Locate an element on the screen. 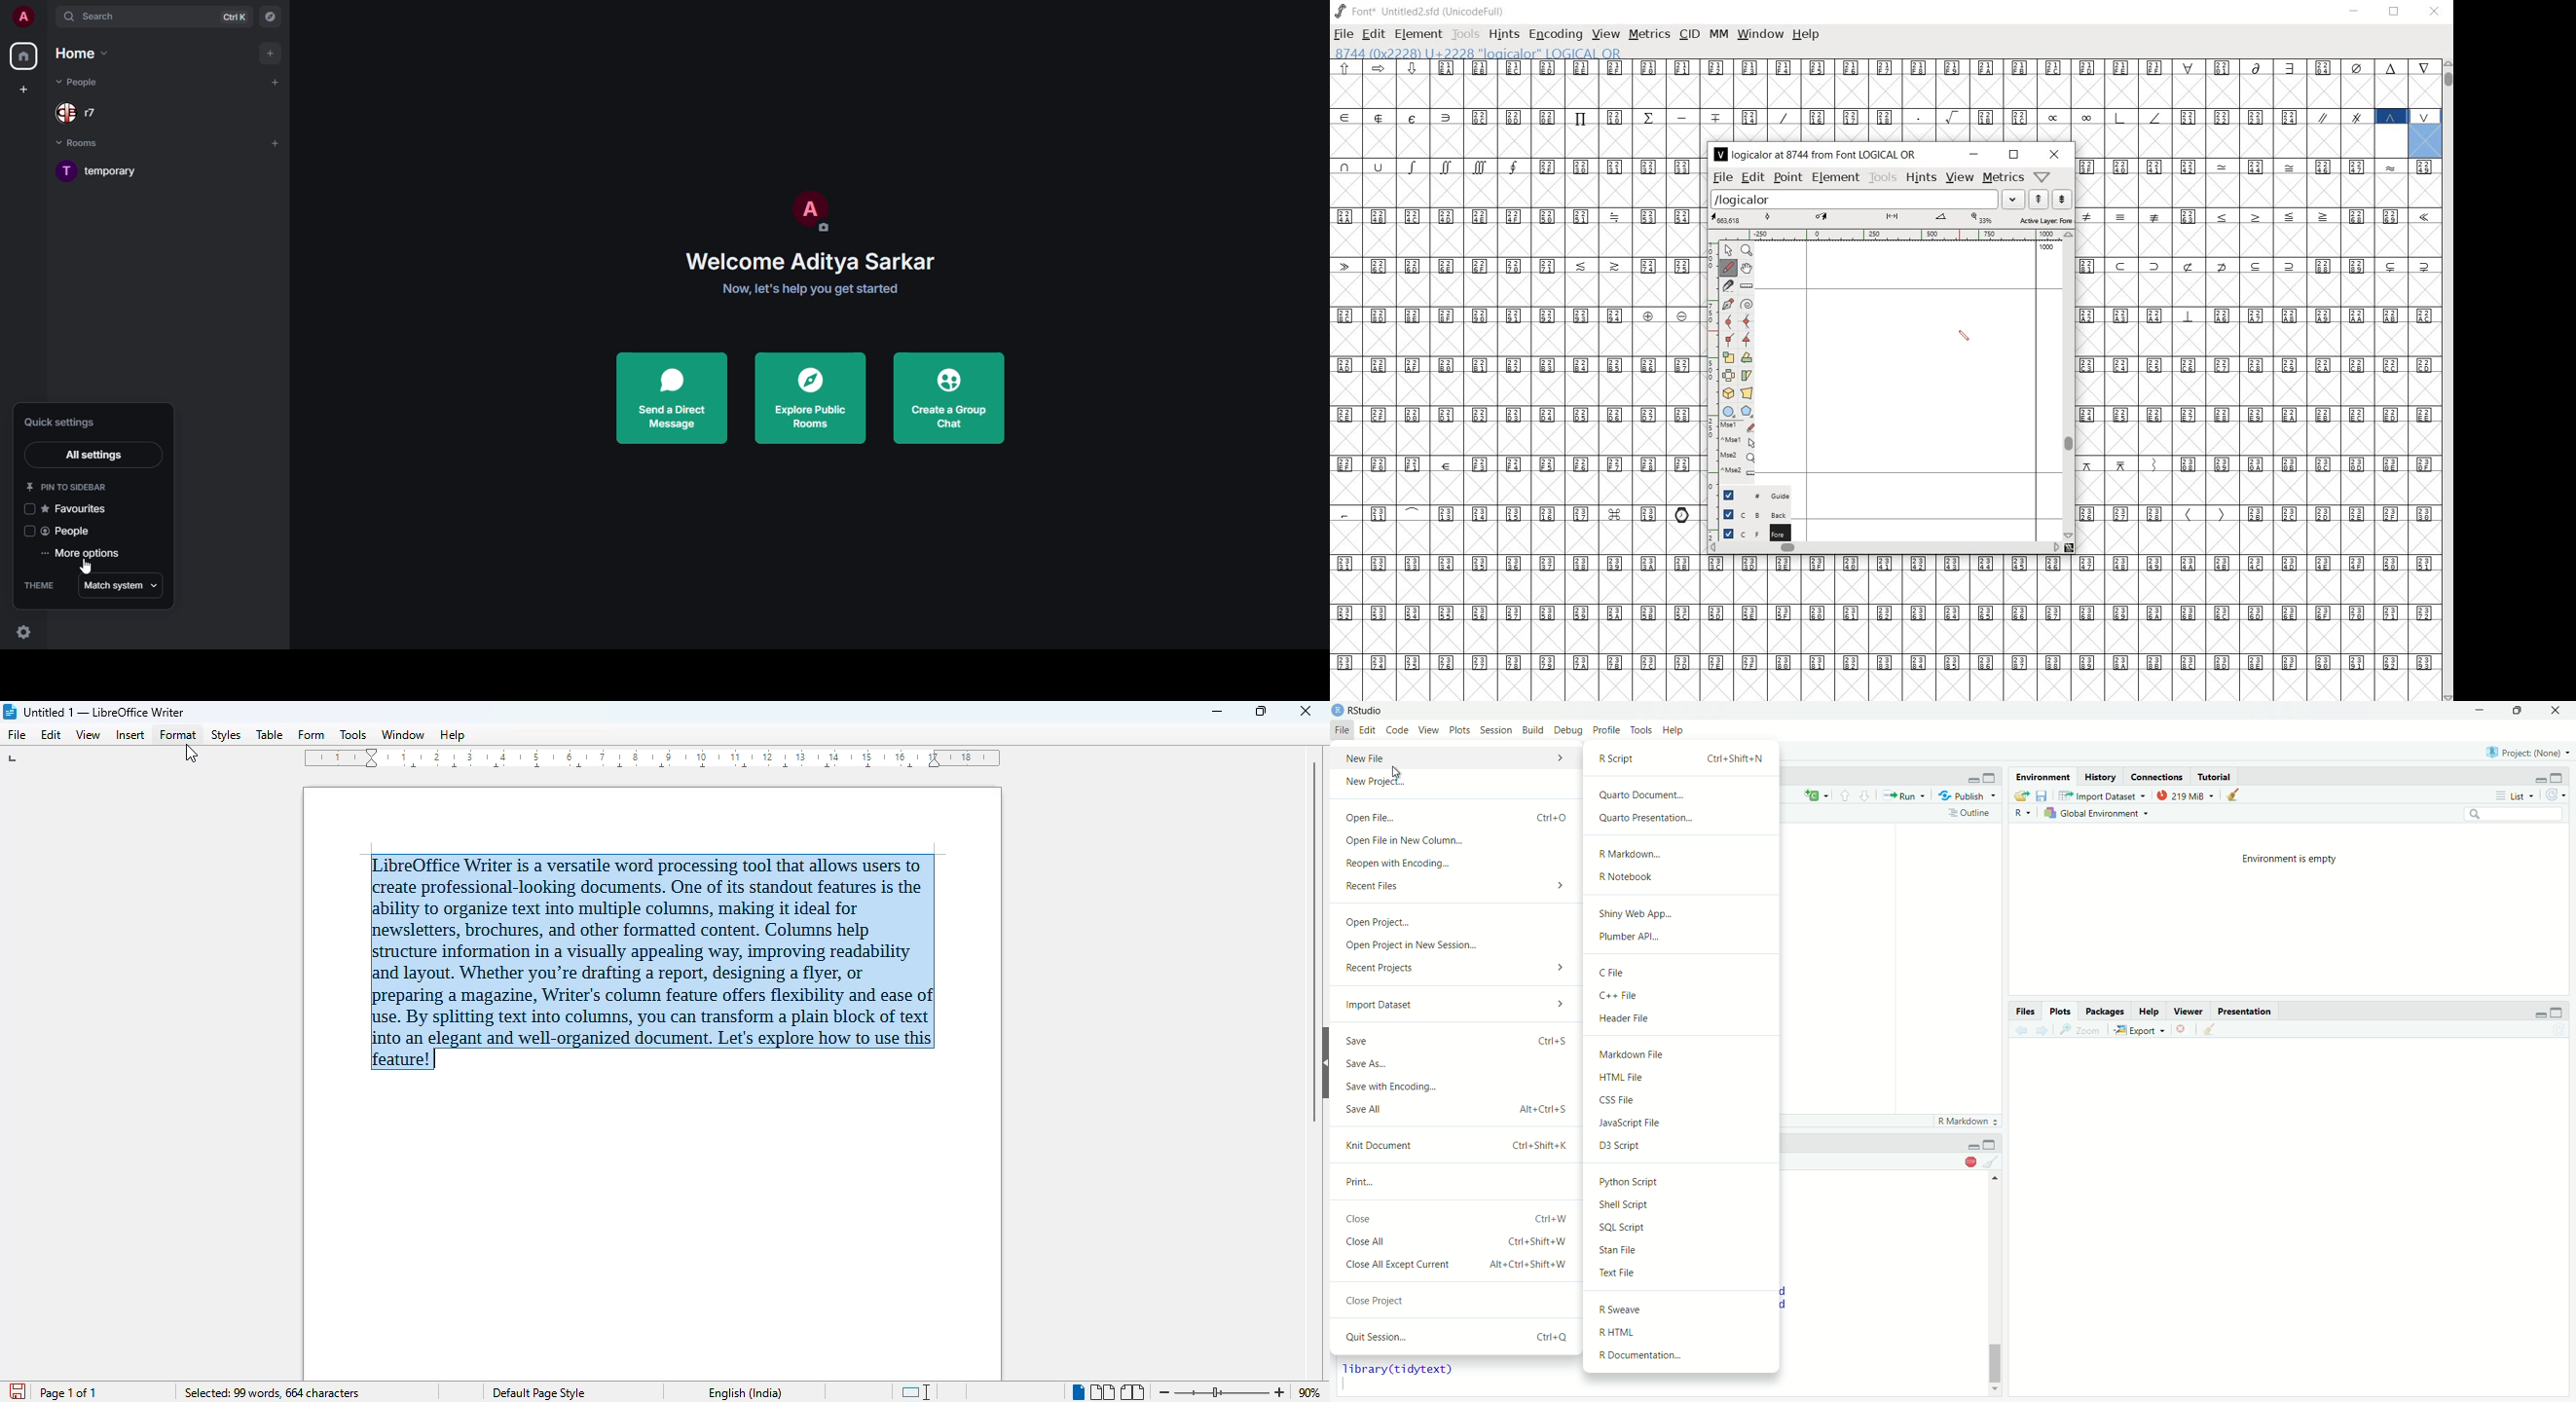  Viewer is located at coordinates (2187, 1011).